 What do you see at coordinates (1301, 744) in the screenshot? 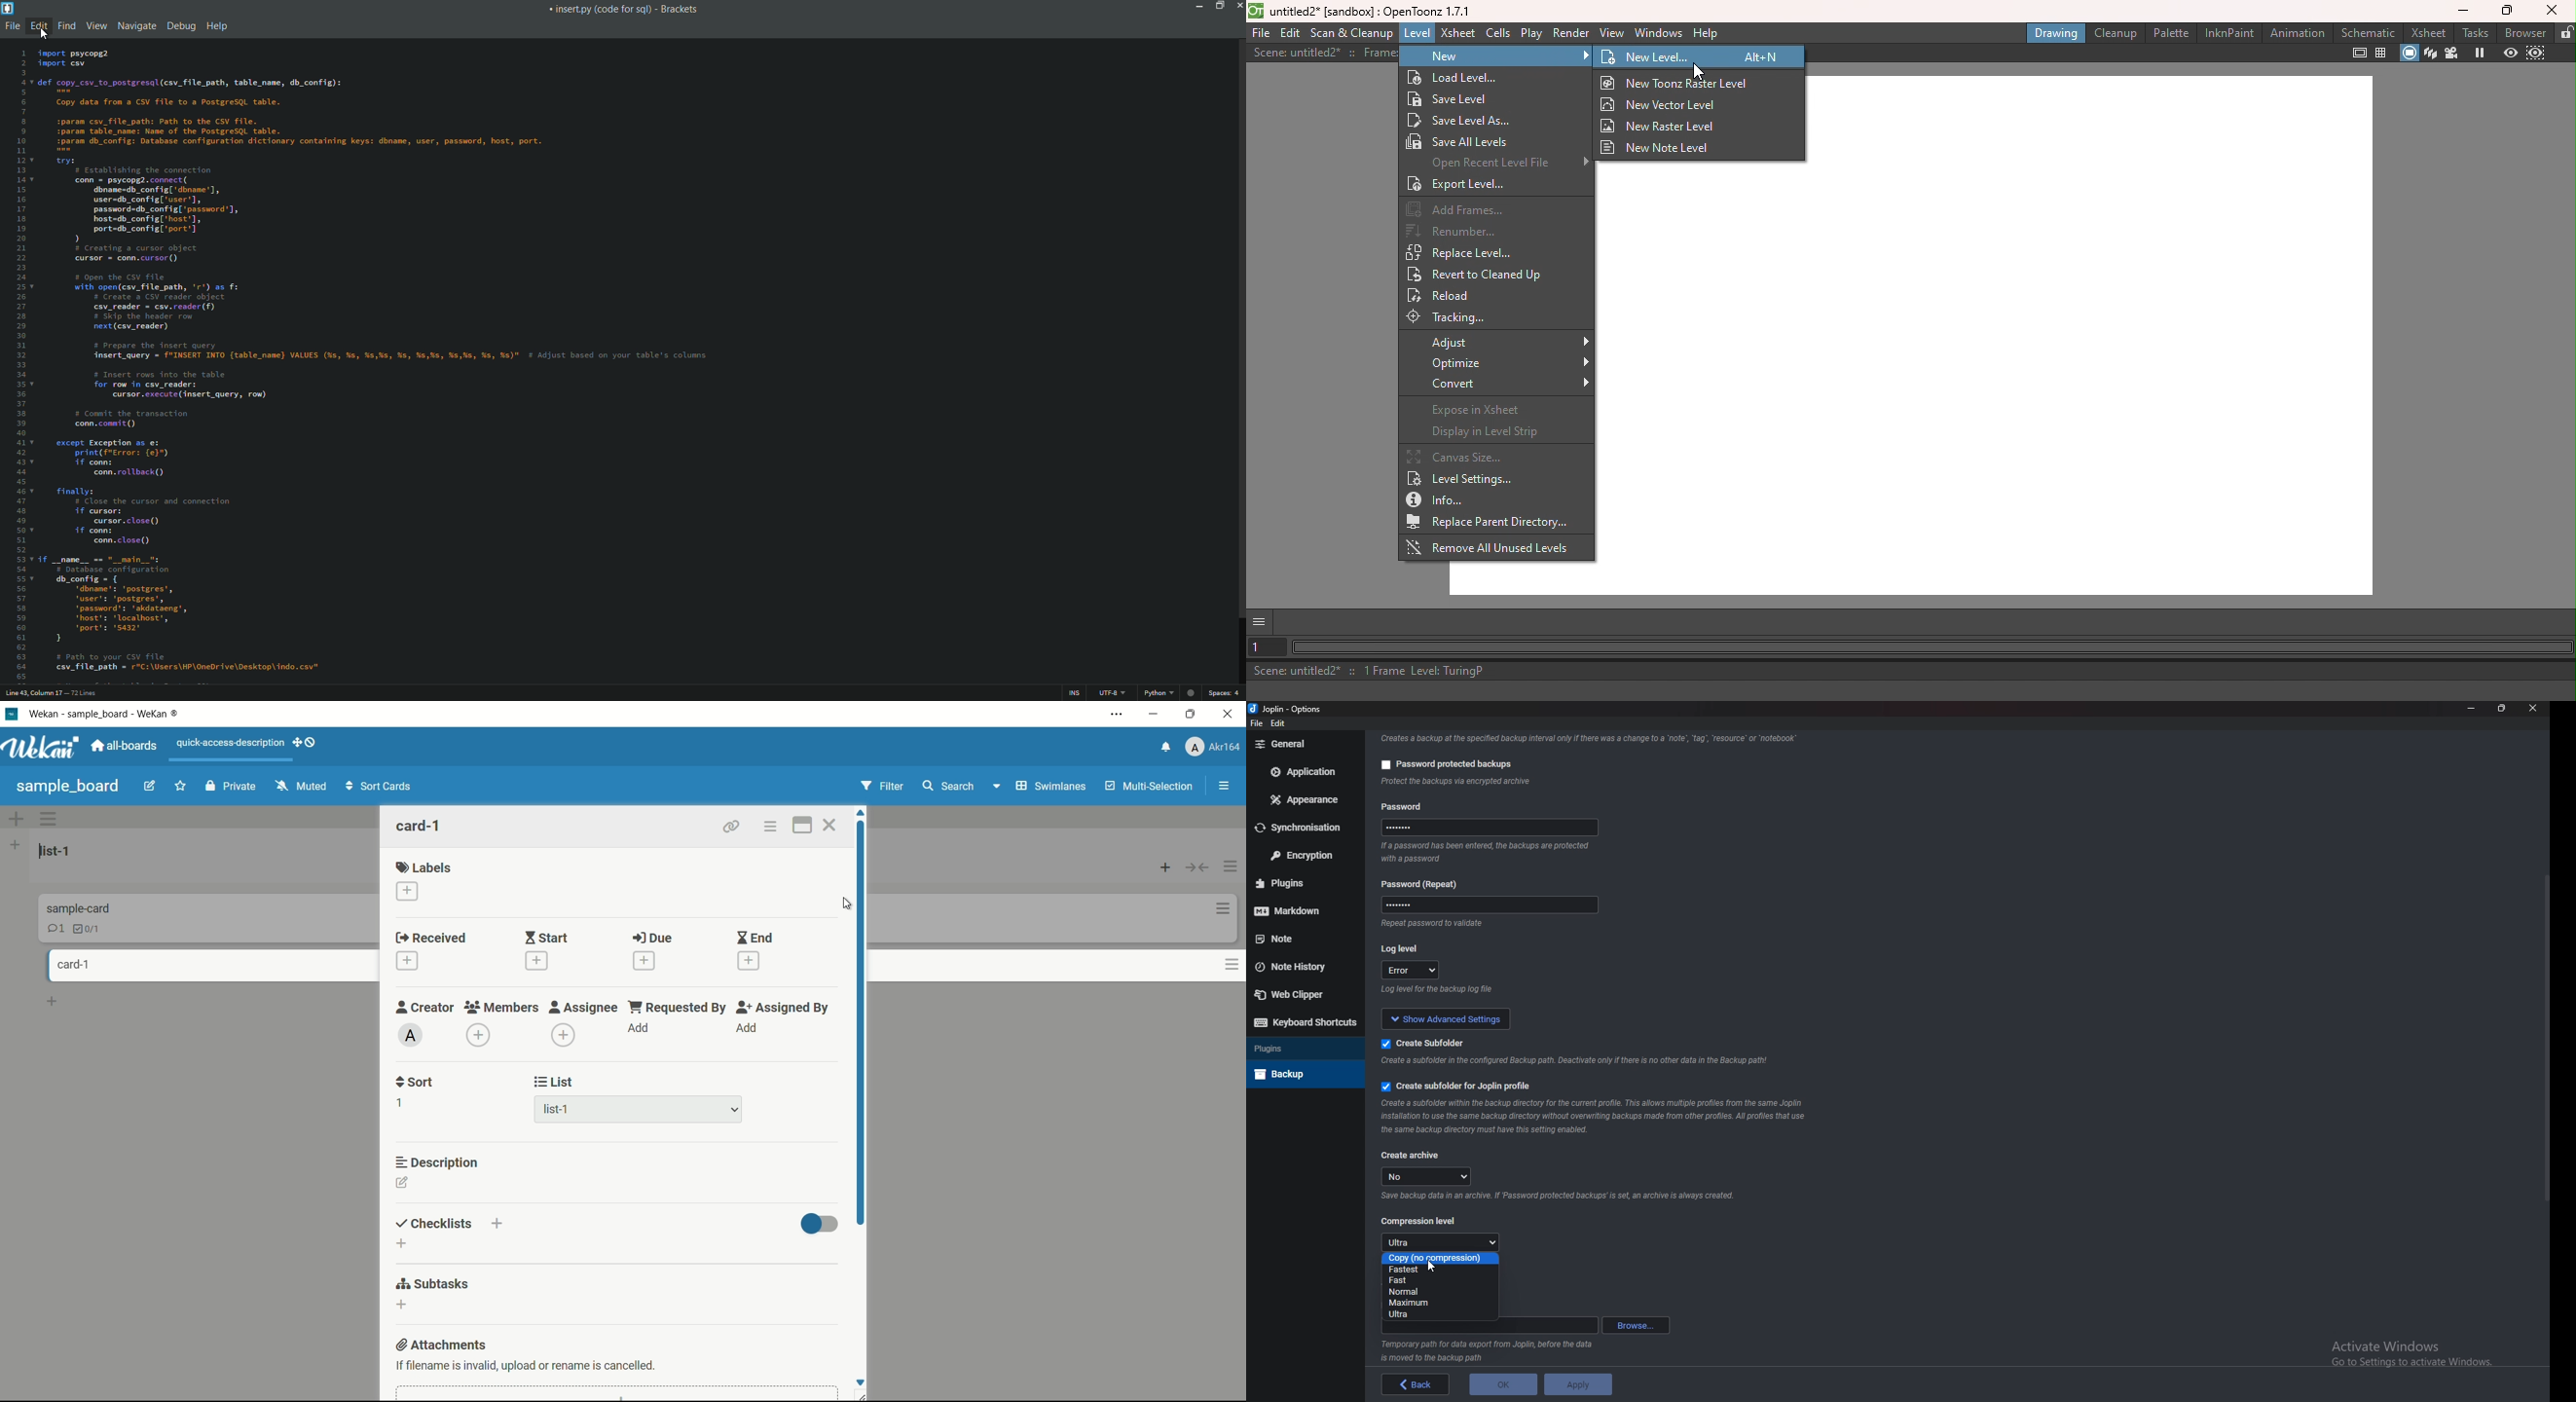
I see `general` at bounding box center [1301, 744].